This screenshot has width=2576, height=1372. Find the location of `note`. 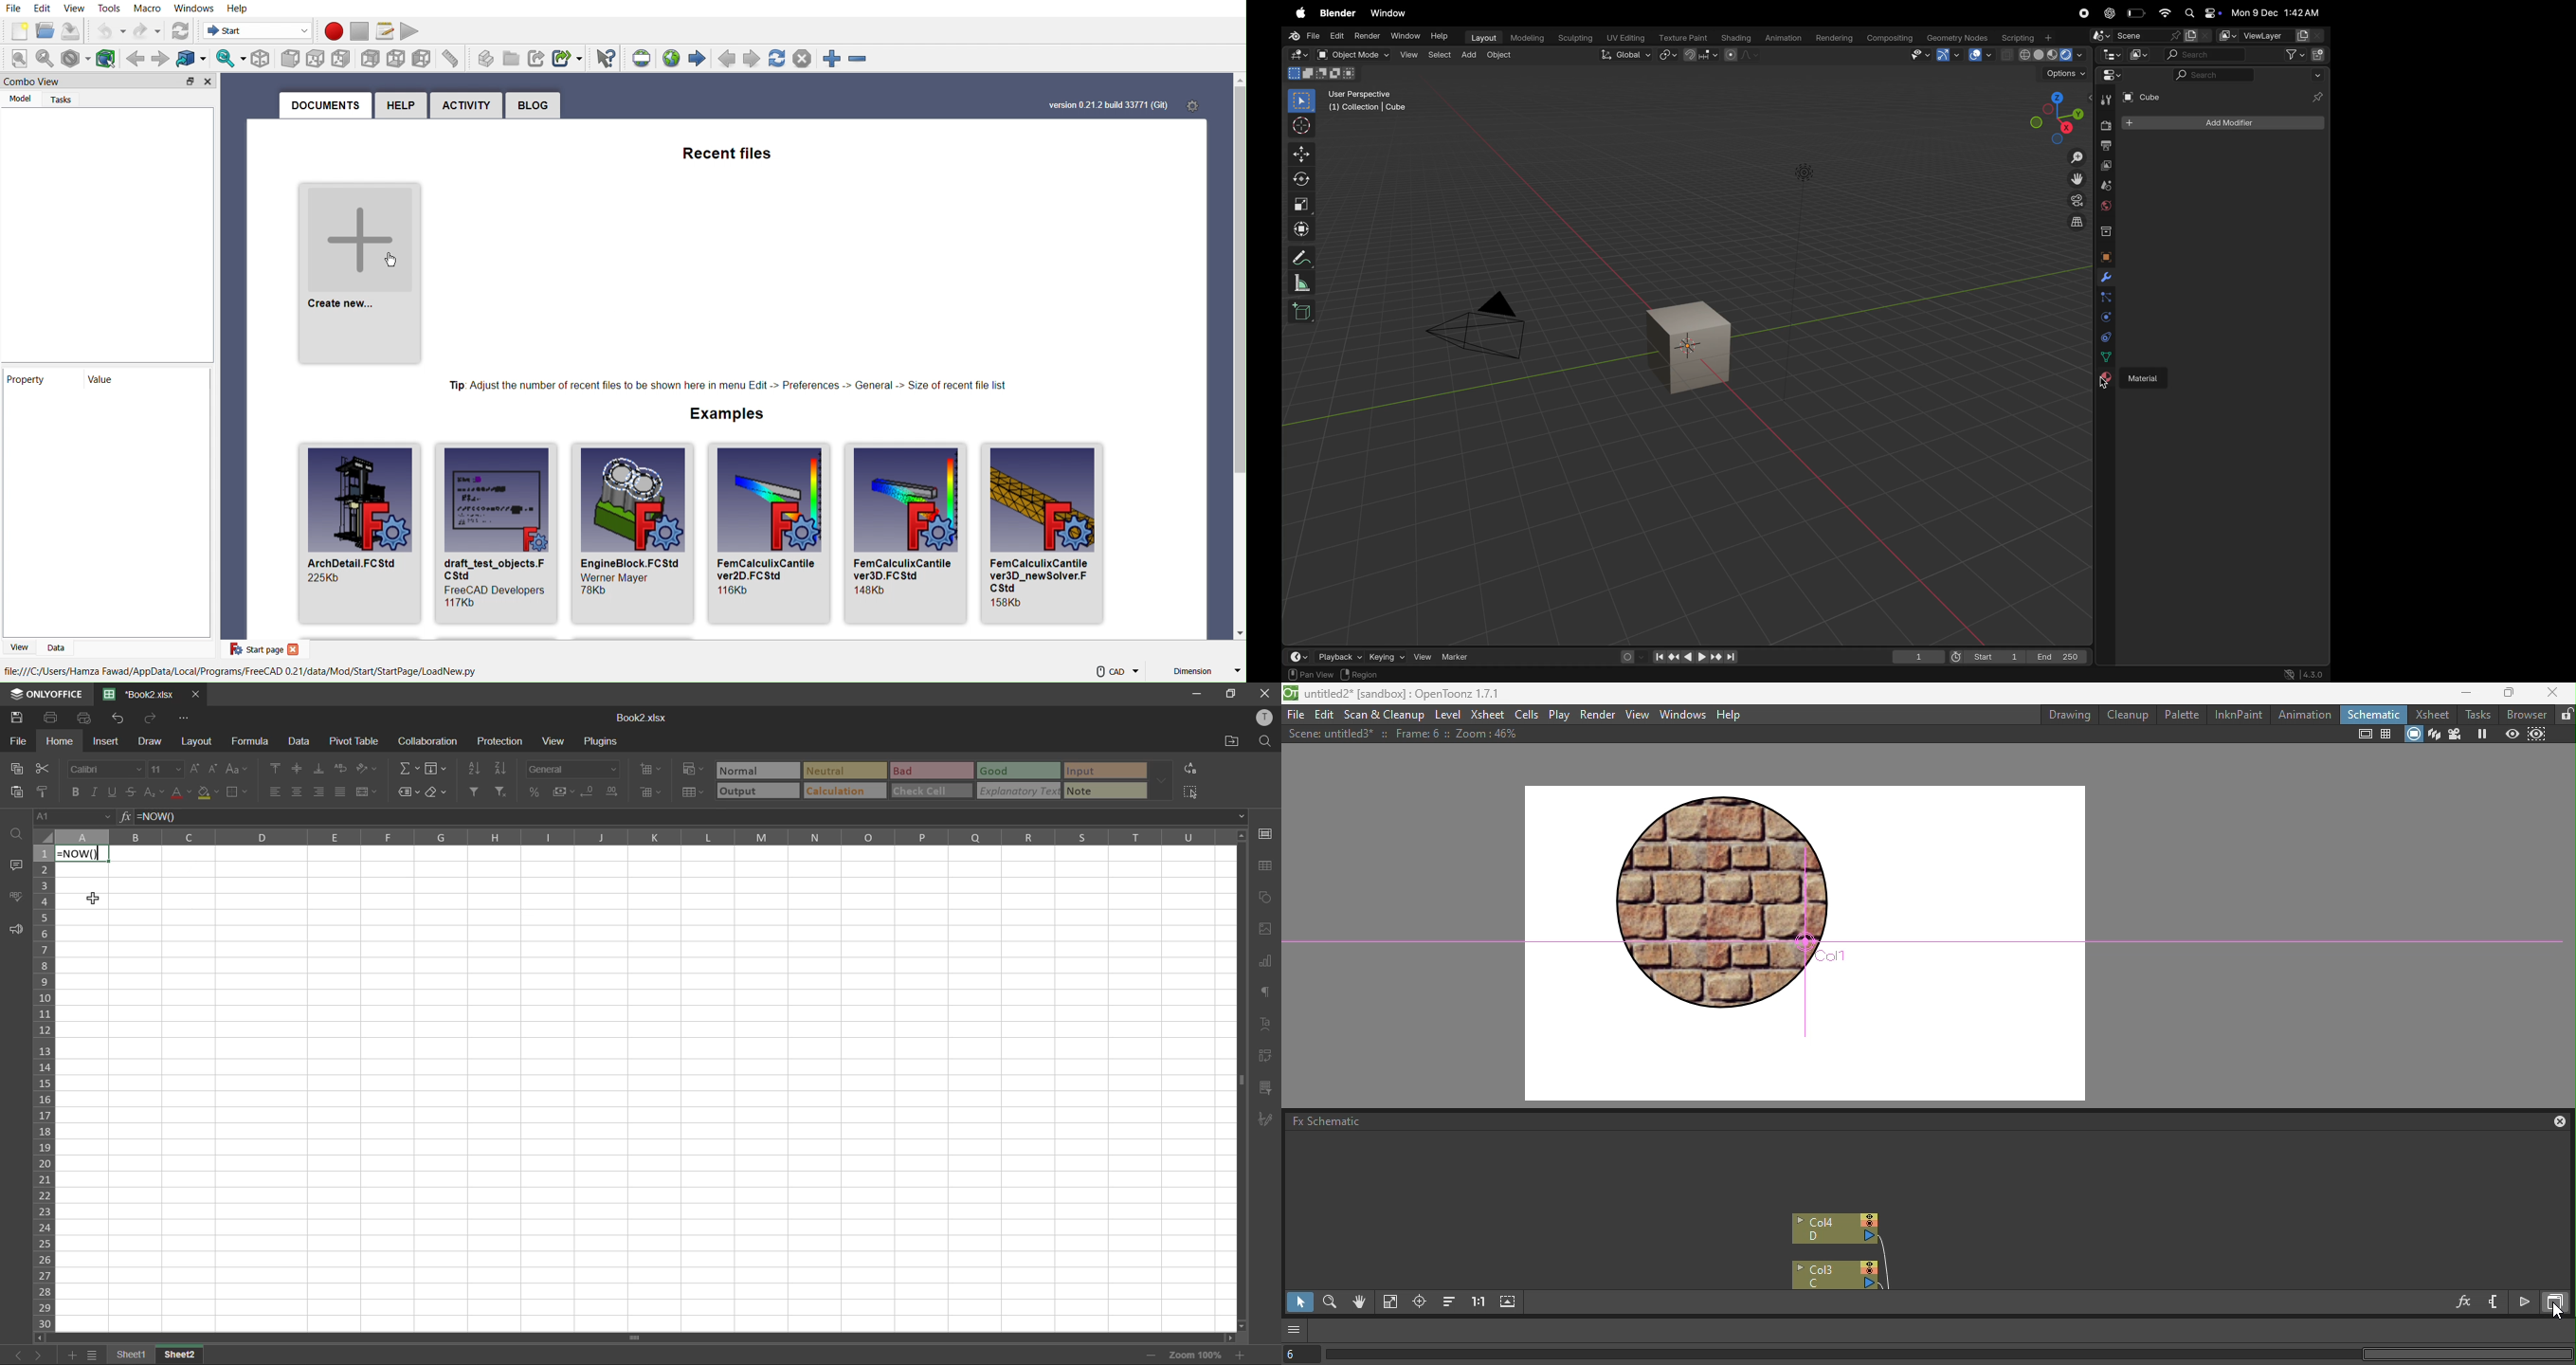

note is located at coordinates (1107, 790).